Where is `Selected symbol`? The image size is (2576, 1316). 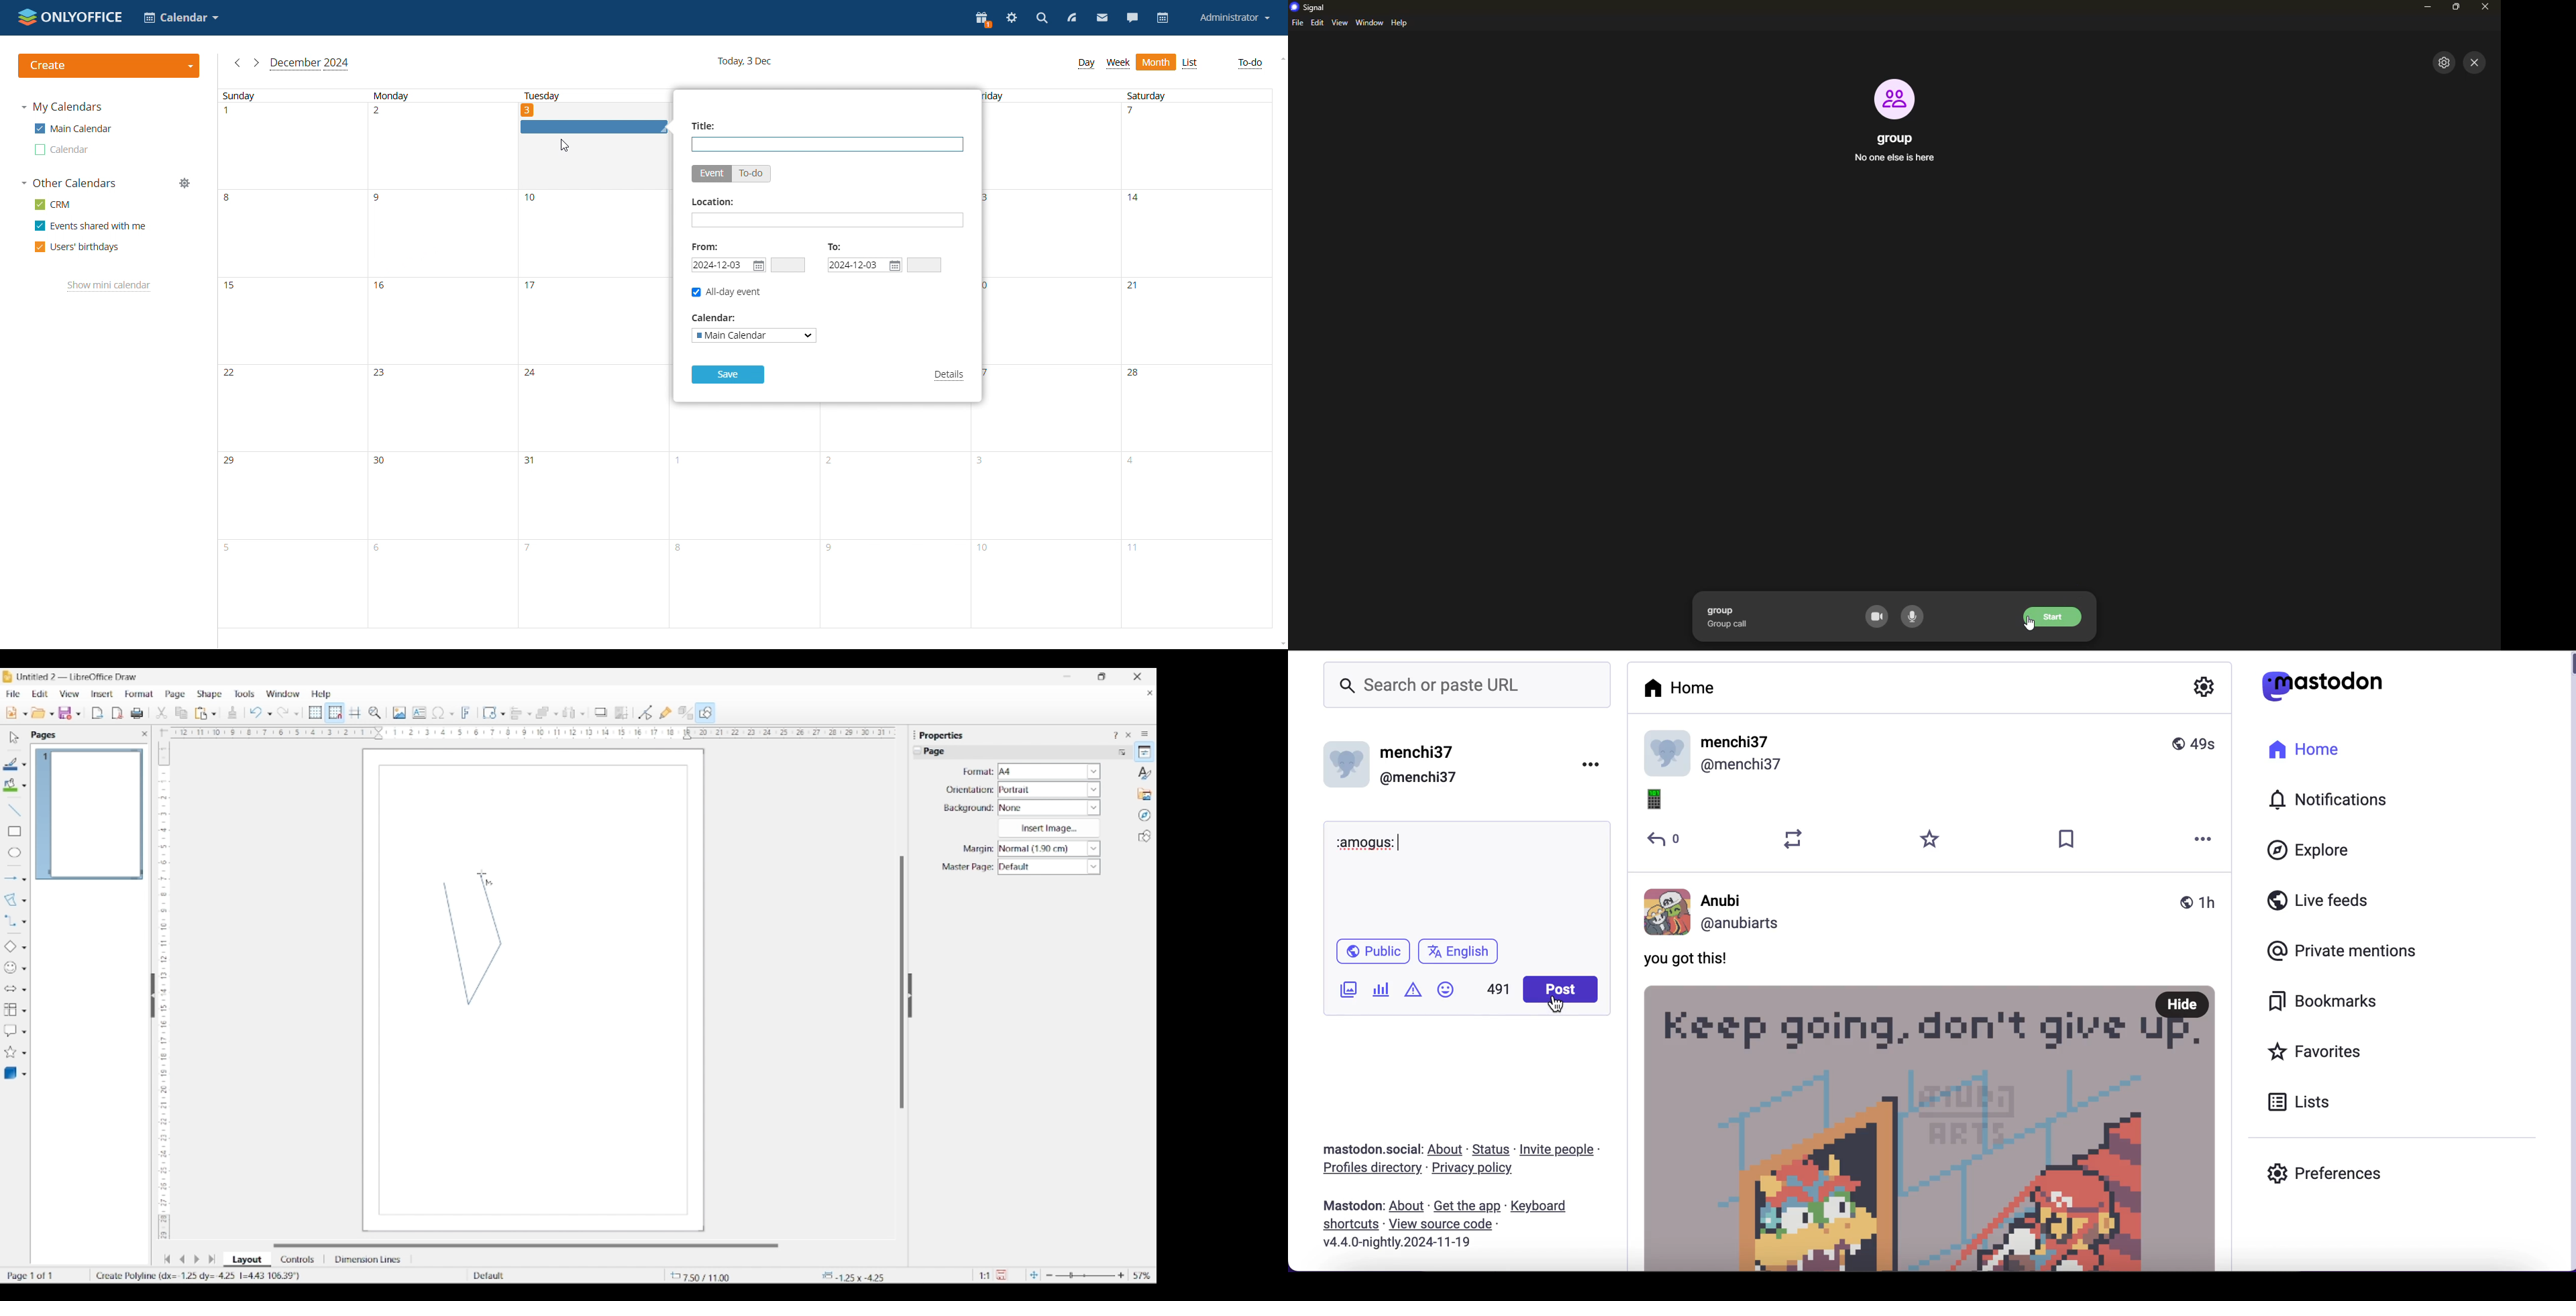
Selected symbol is located at coordinates (11, 968).